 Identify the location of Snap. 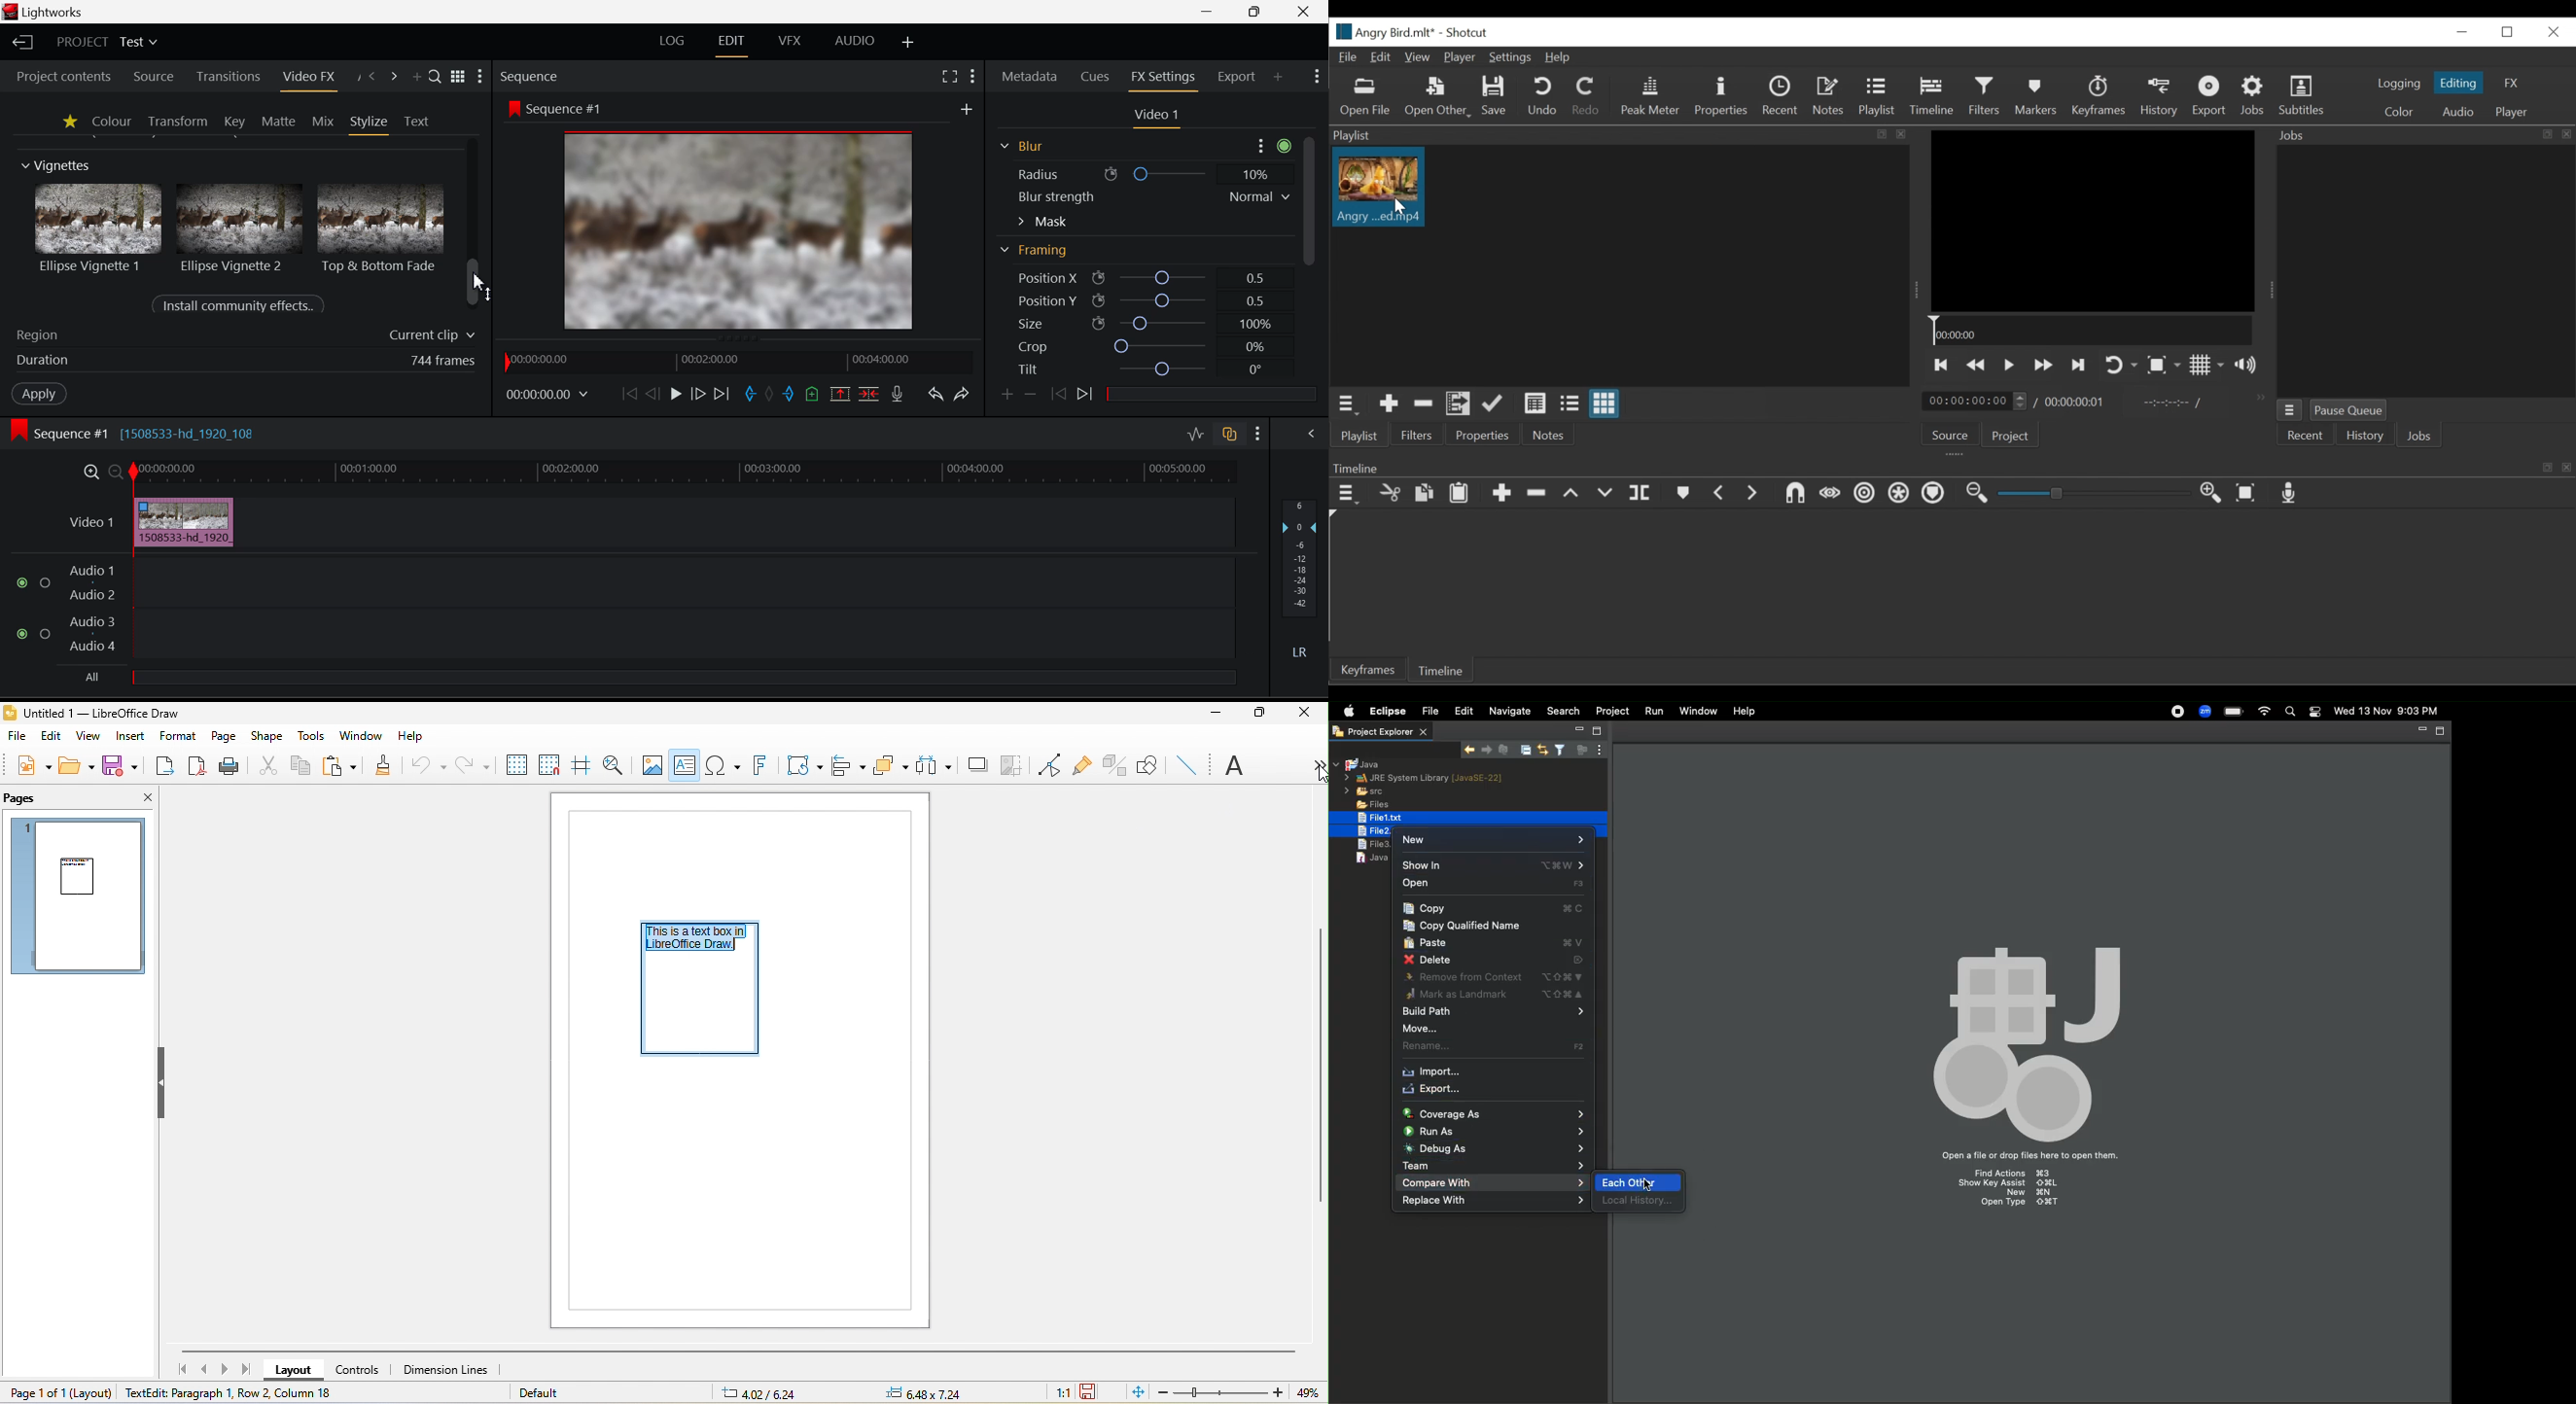
(1794, 493).